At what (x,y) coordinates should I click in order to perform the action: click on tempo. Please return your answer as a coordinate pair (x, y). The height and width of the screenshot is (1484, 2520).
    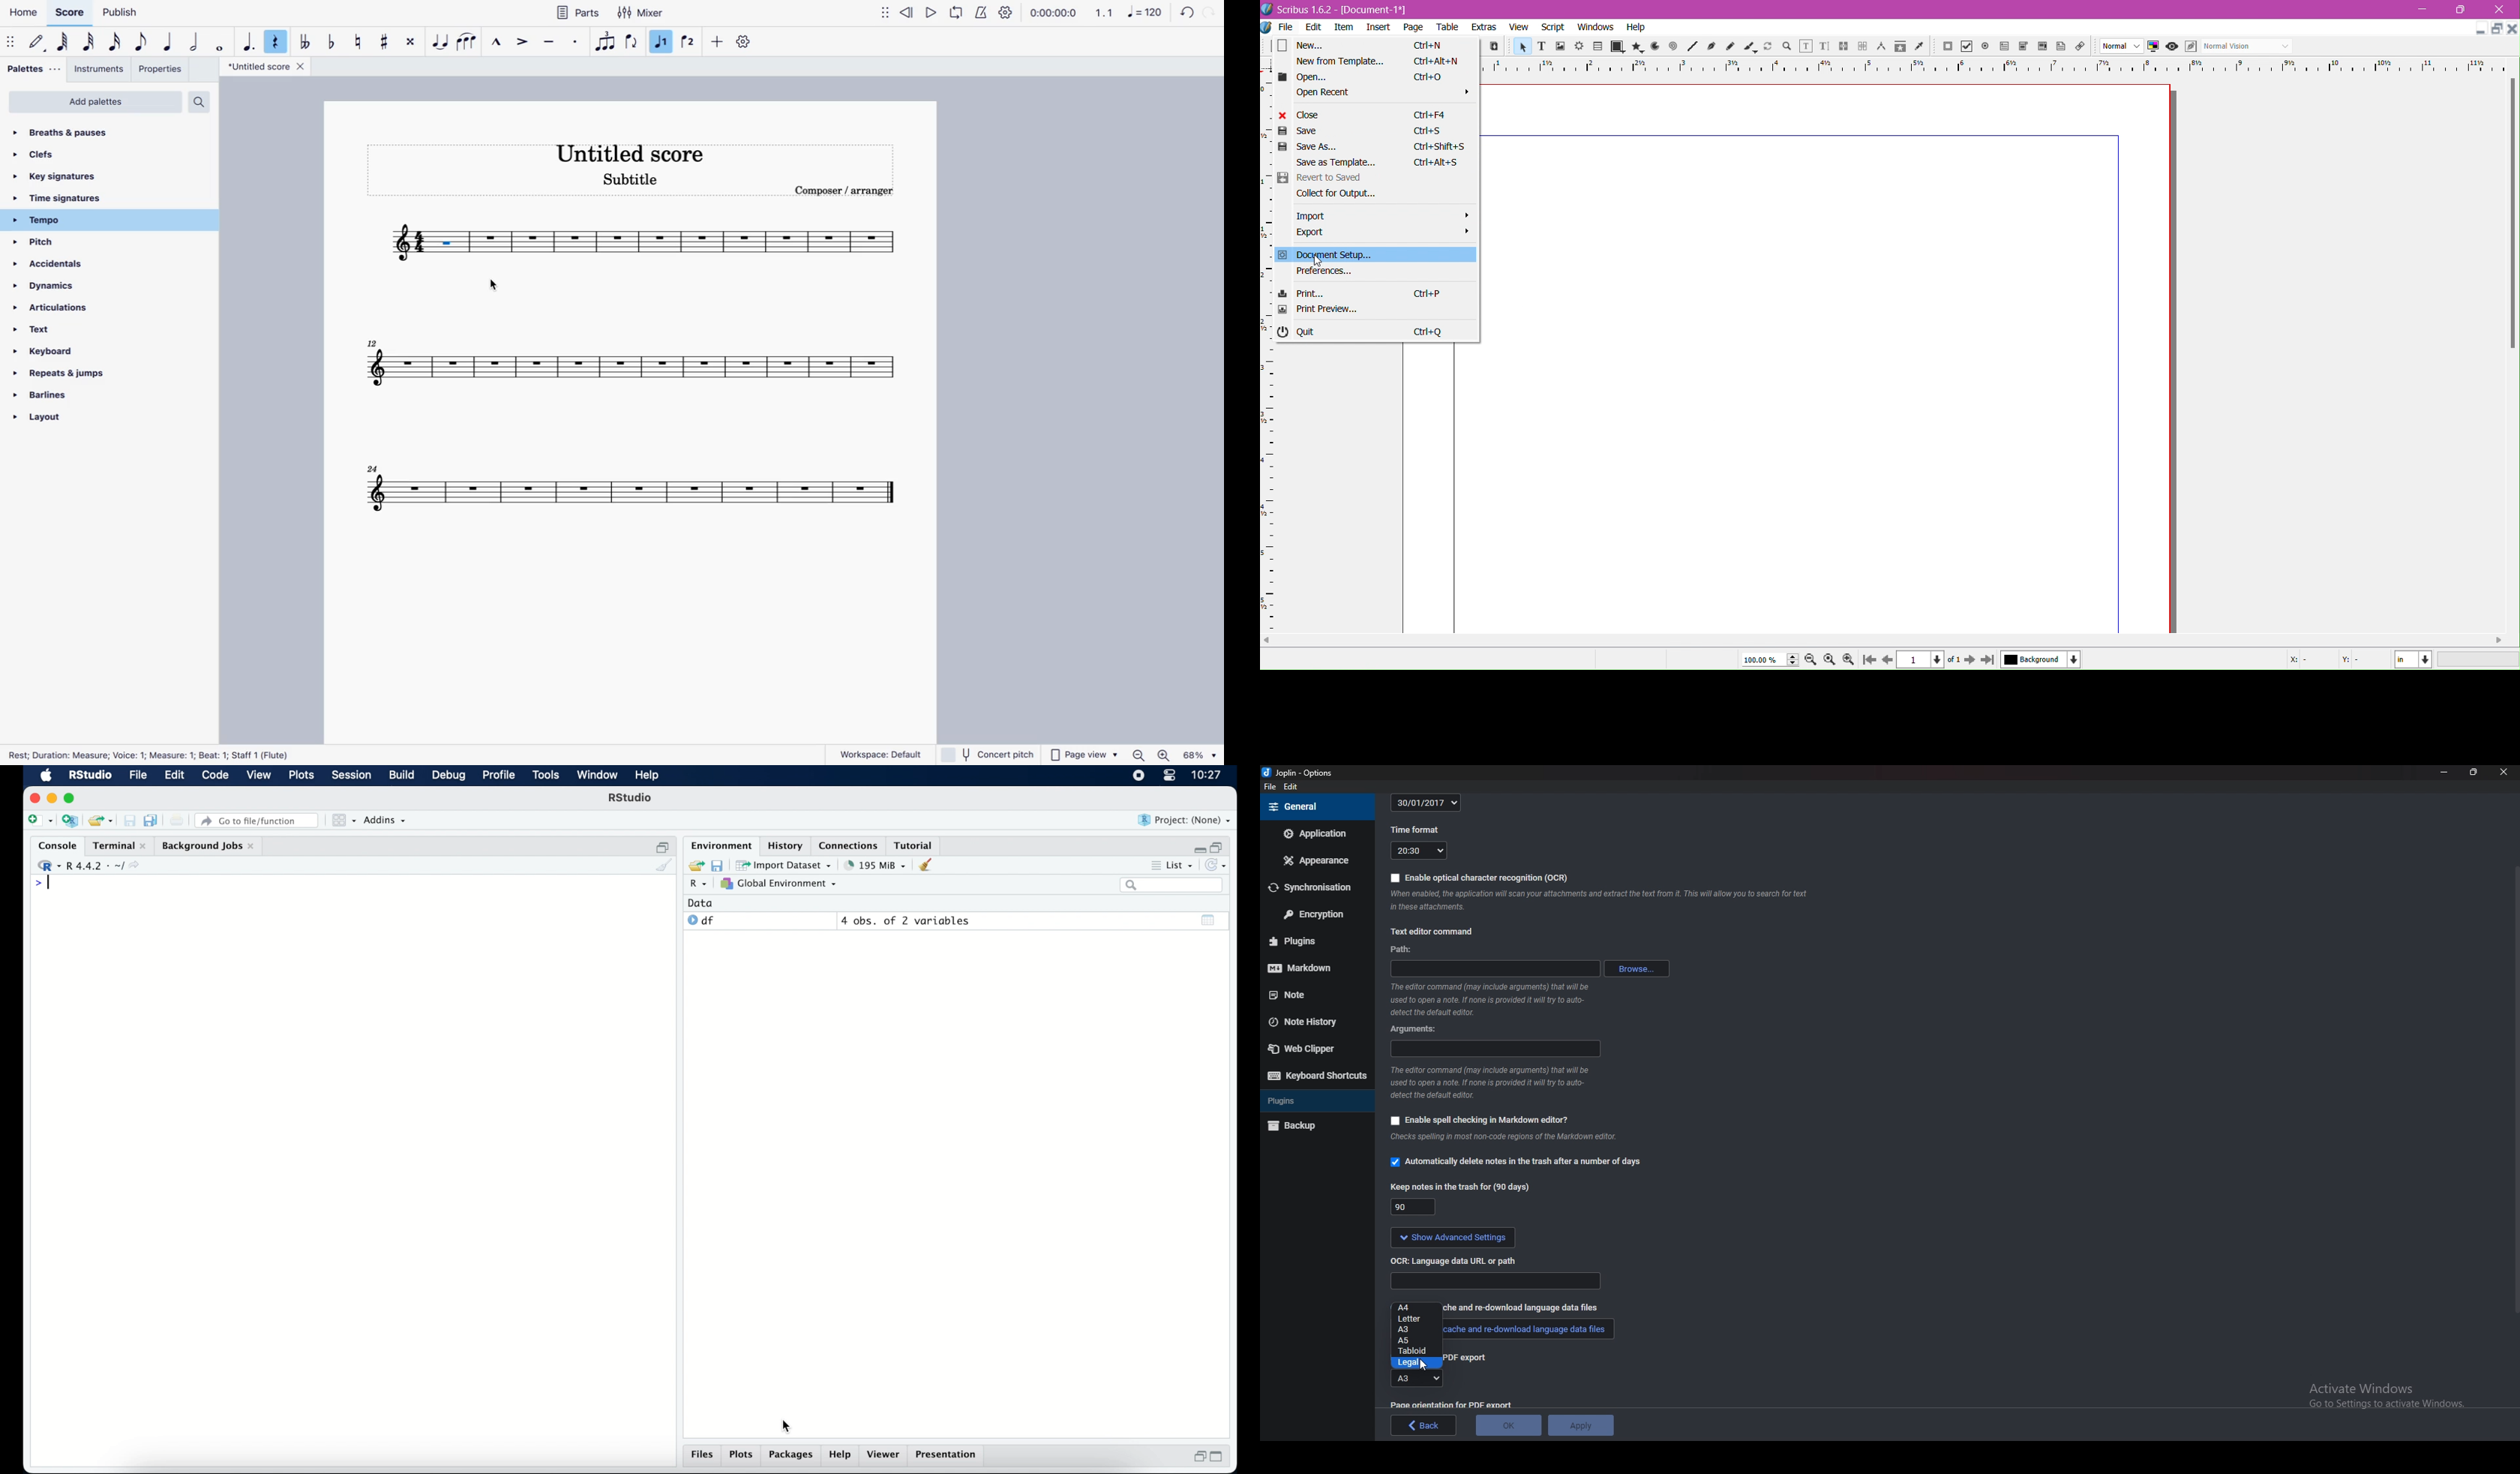
    Looking at the image, I should click on (87, 220).